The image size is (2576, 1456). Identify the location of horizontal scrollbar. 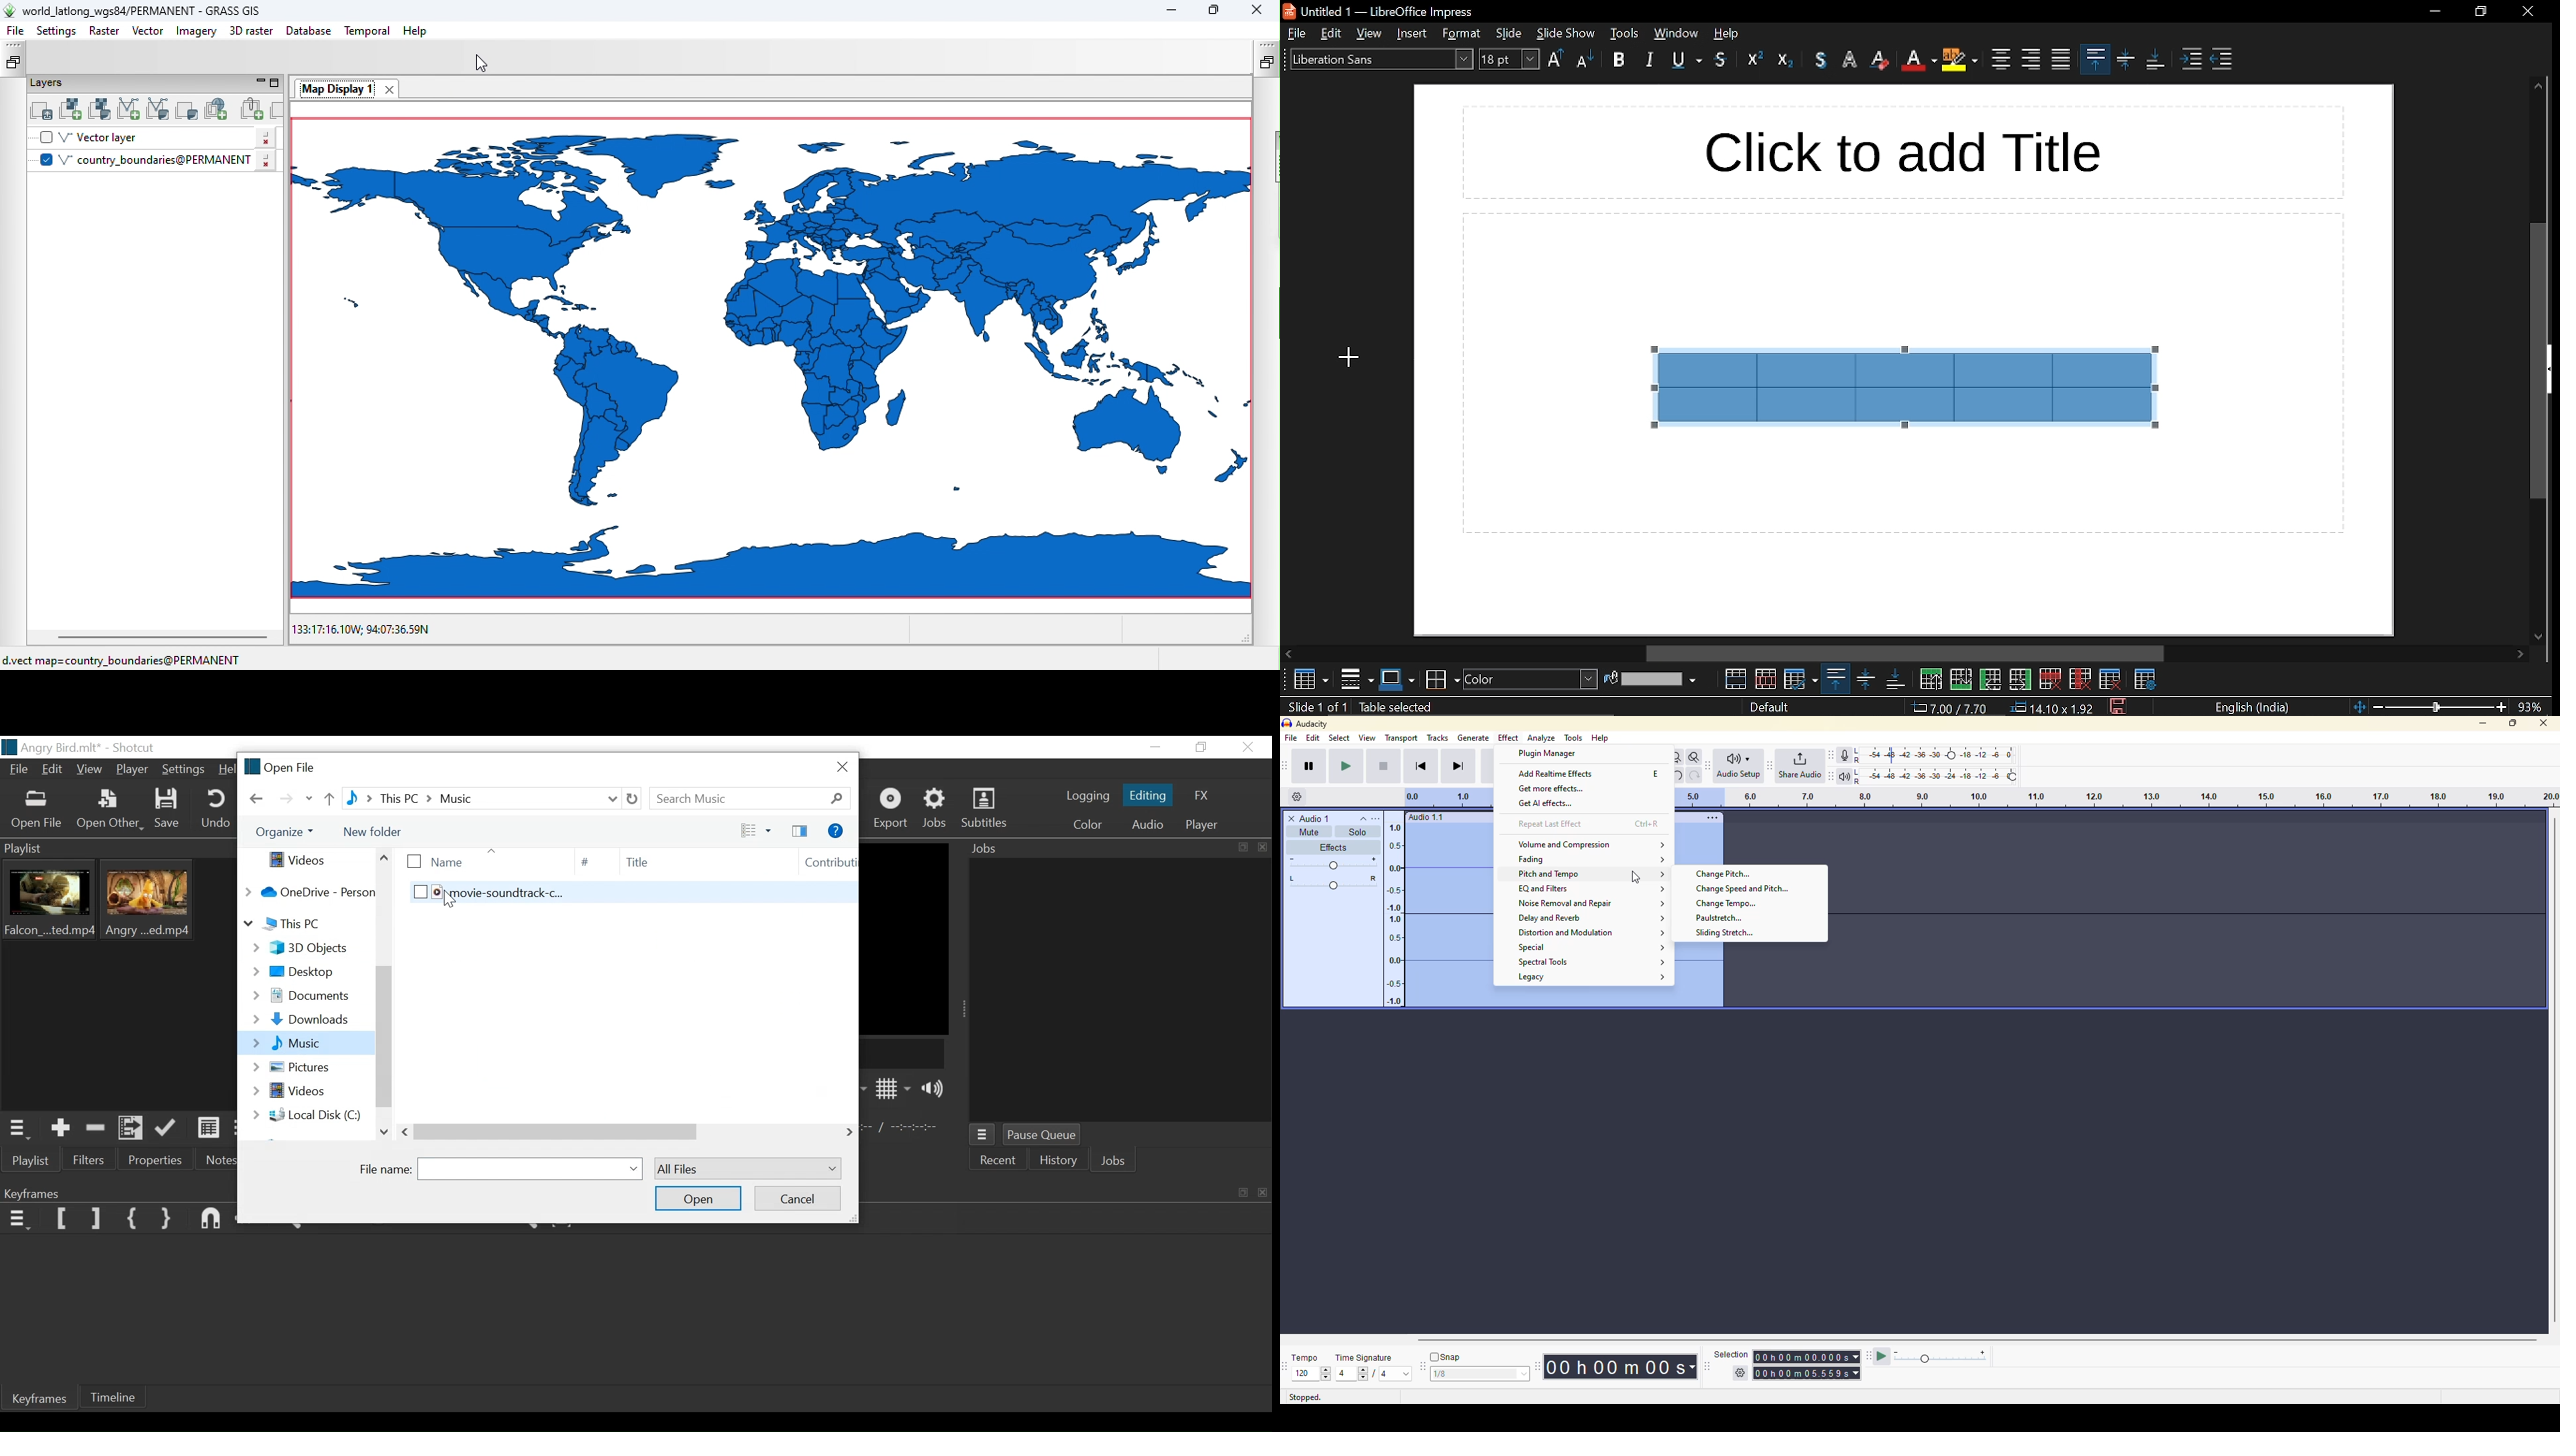
(1903, 653).